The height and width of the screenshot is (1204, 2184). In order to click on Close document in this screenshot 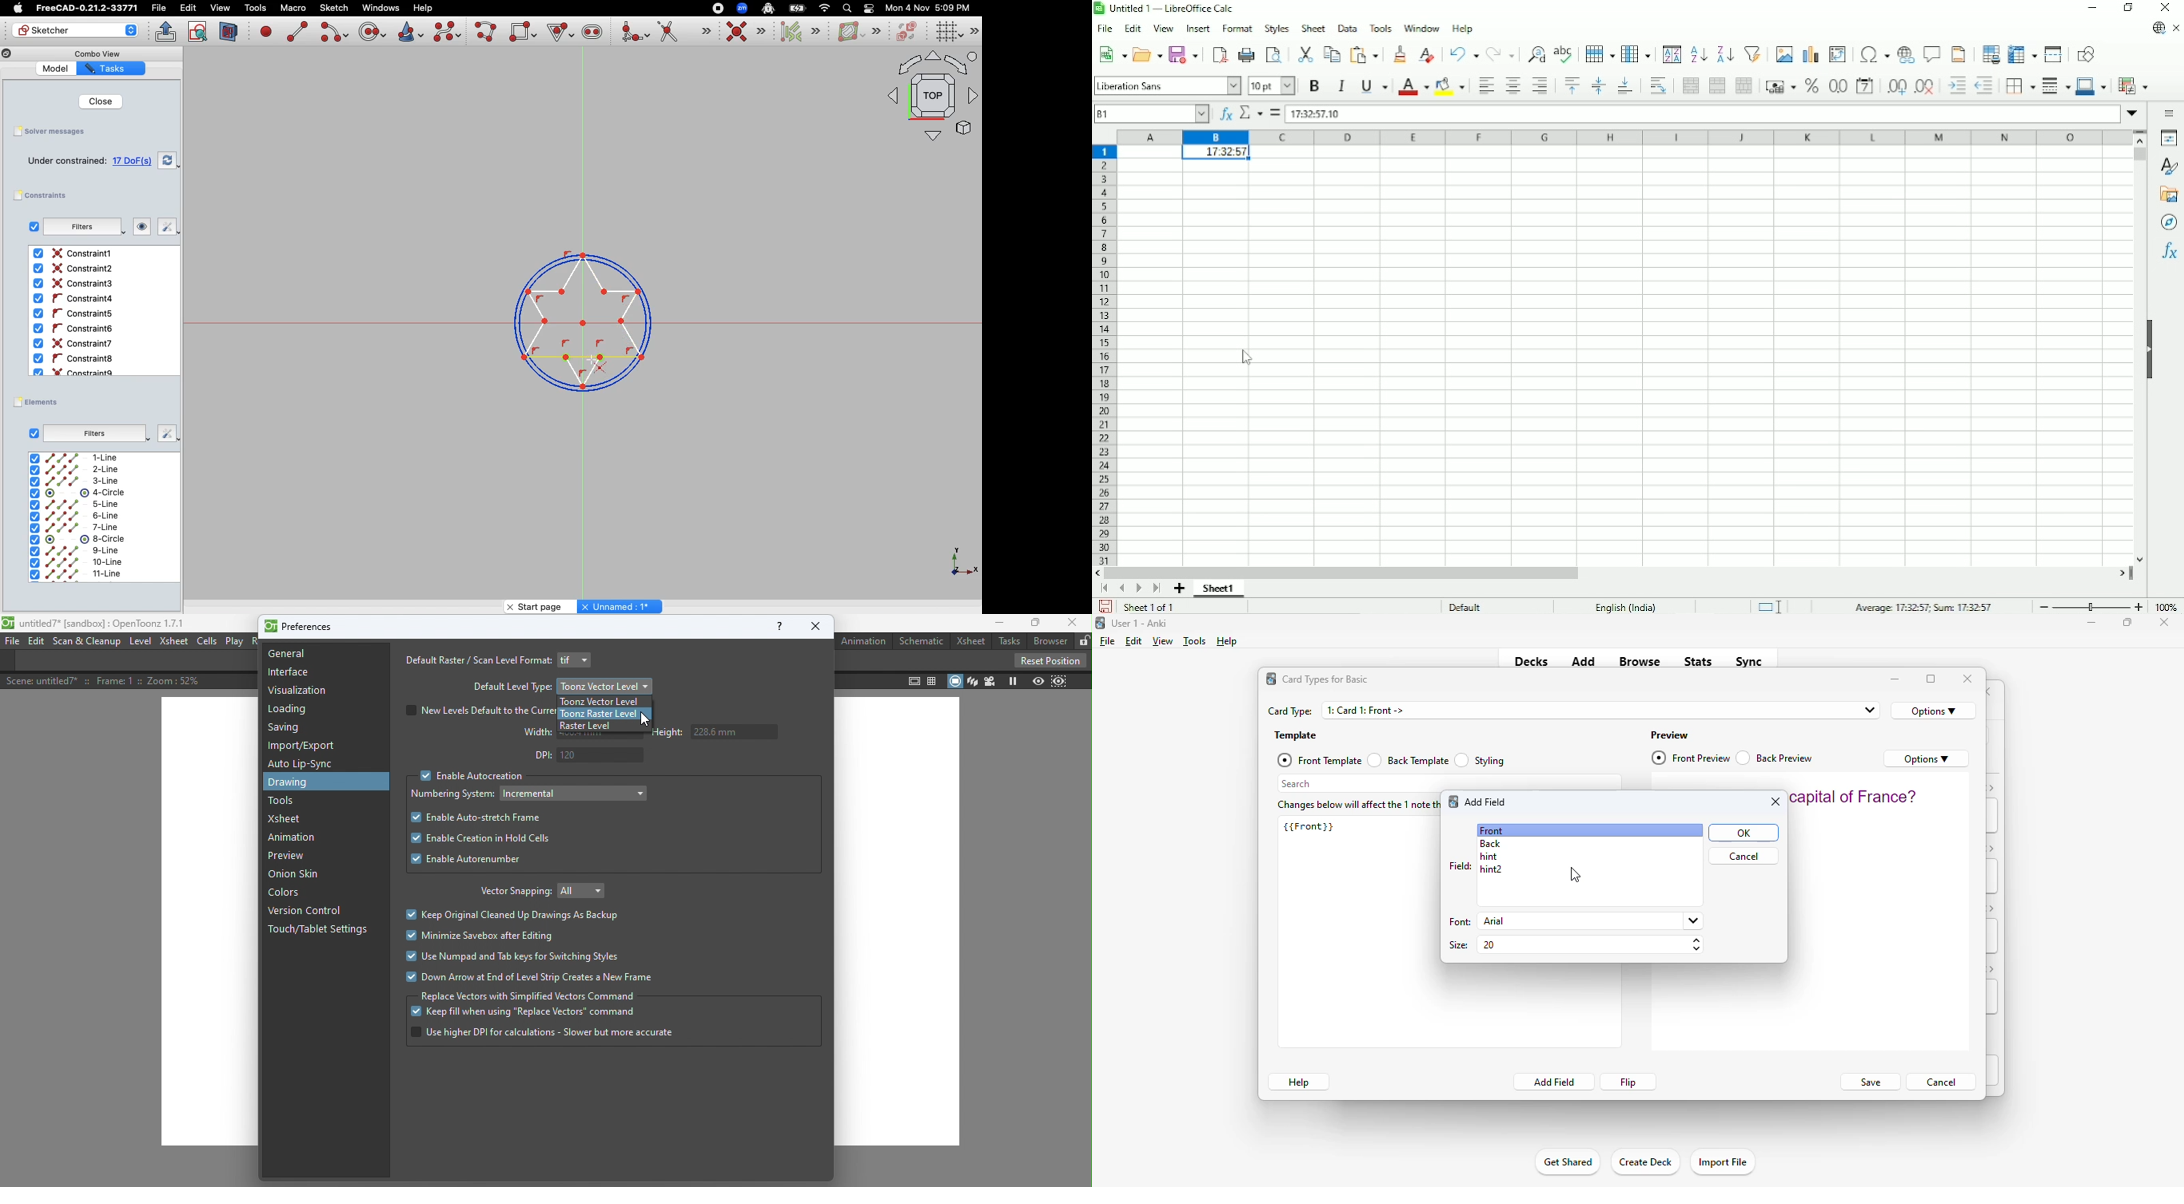, I will do `click(2177, 28)`.